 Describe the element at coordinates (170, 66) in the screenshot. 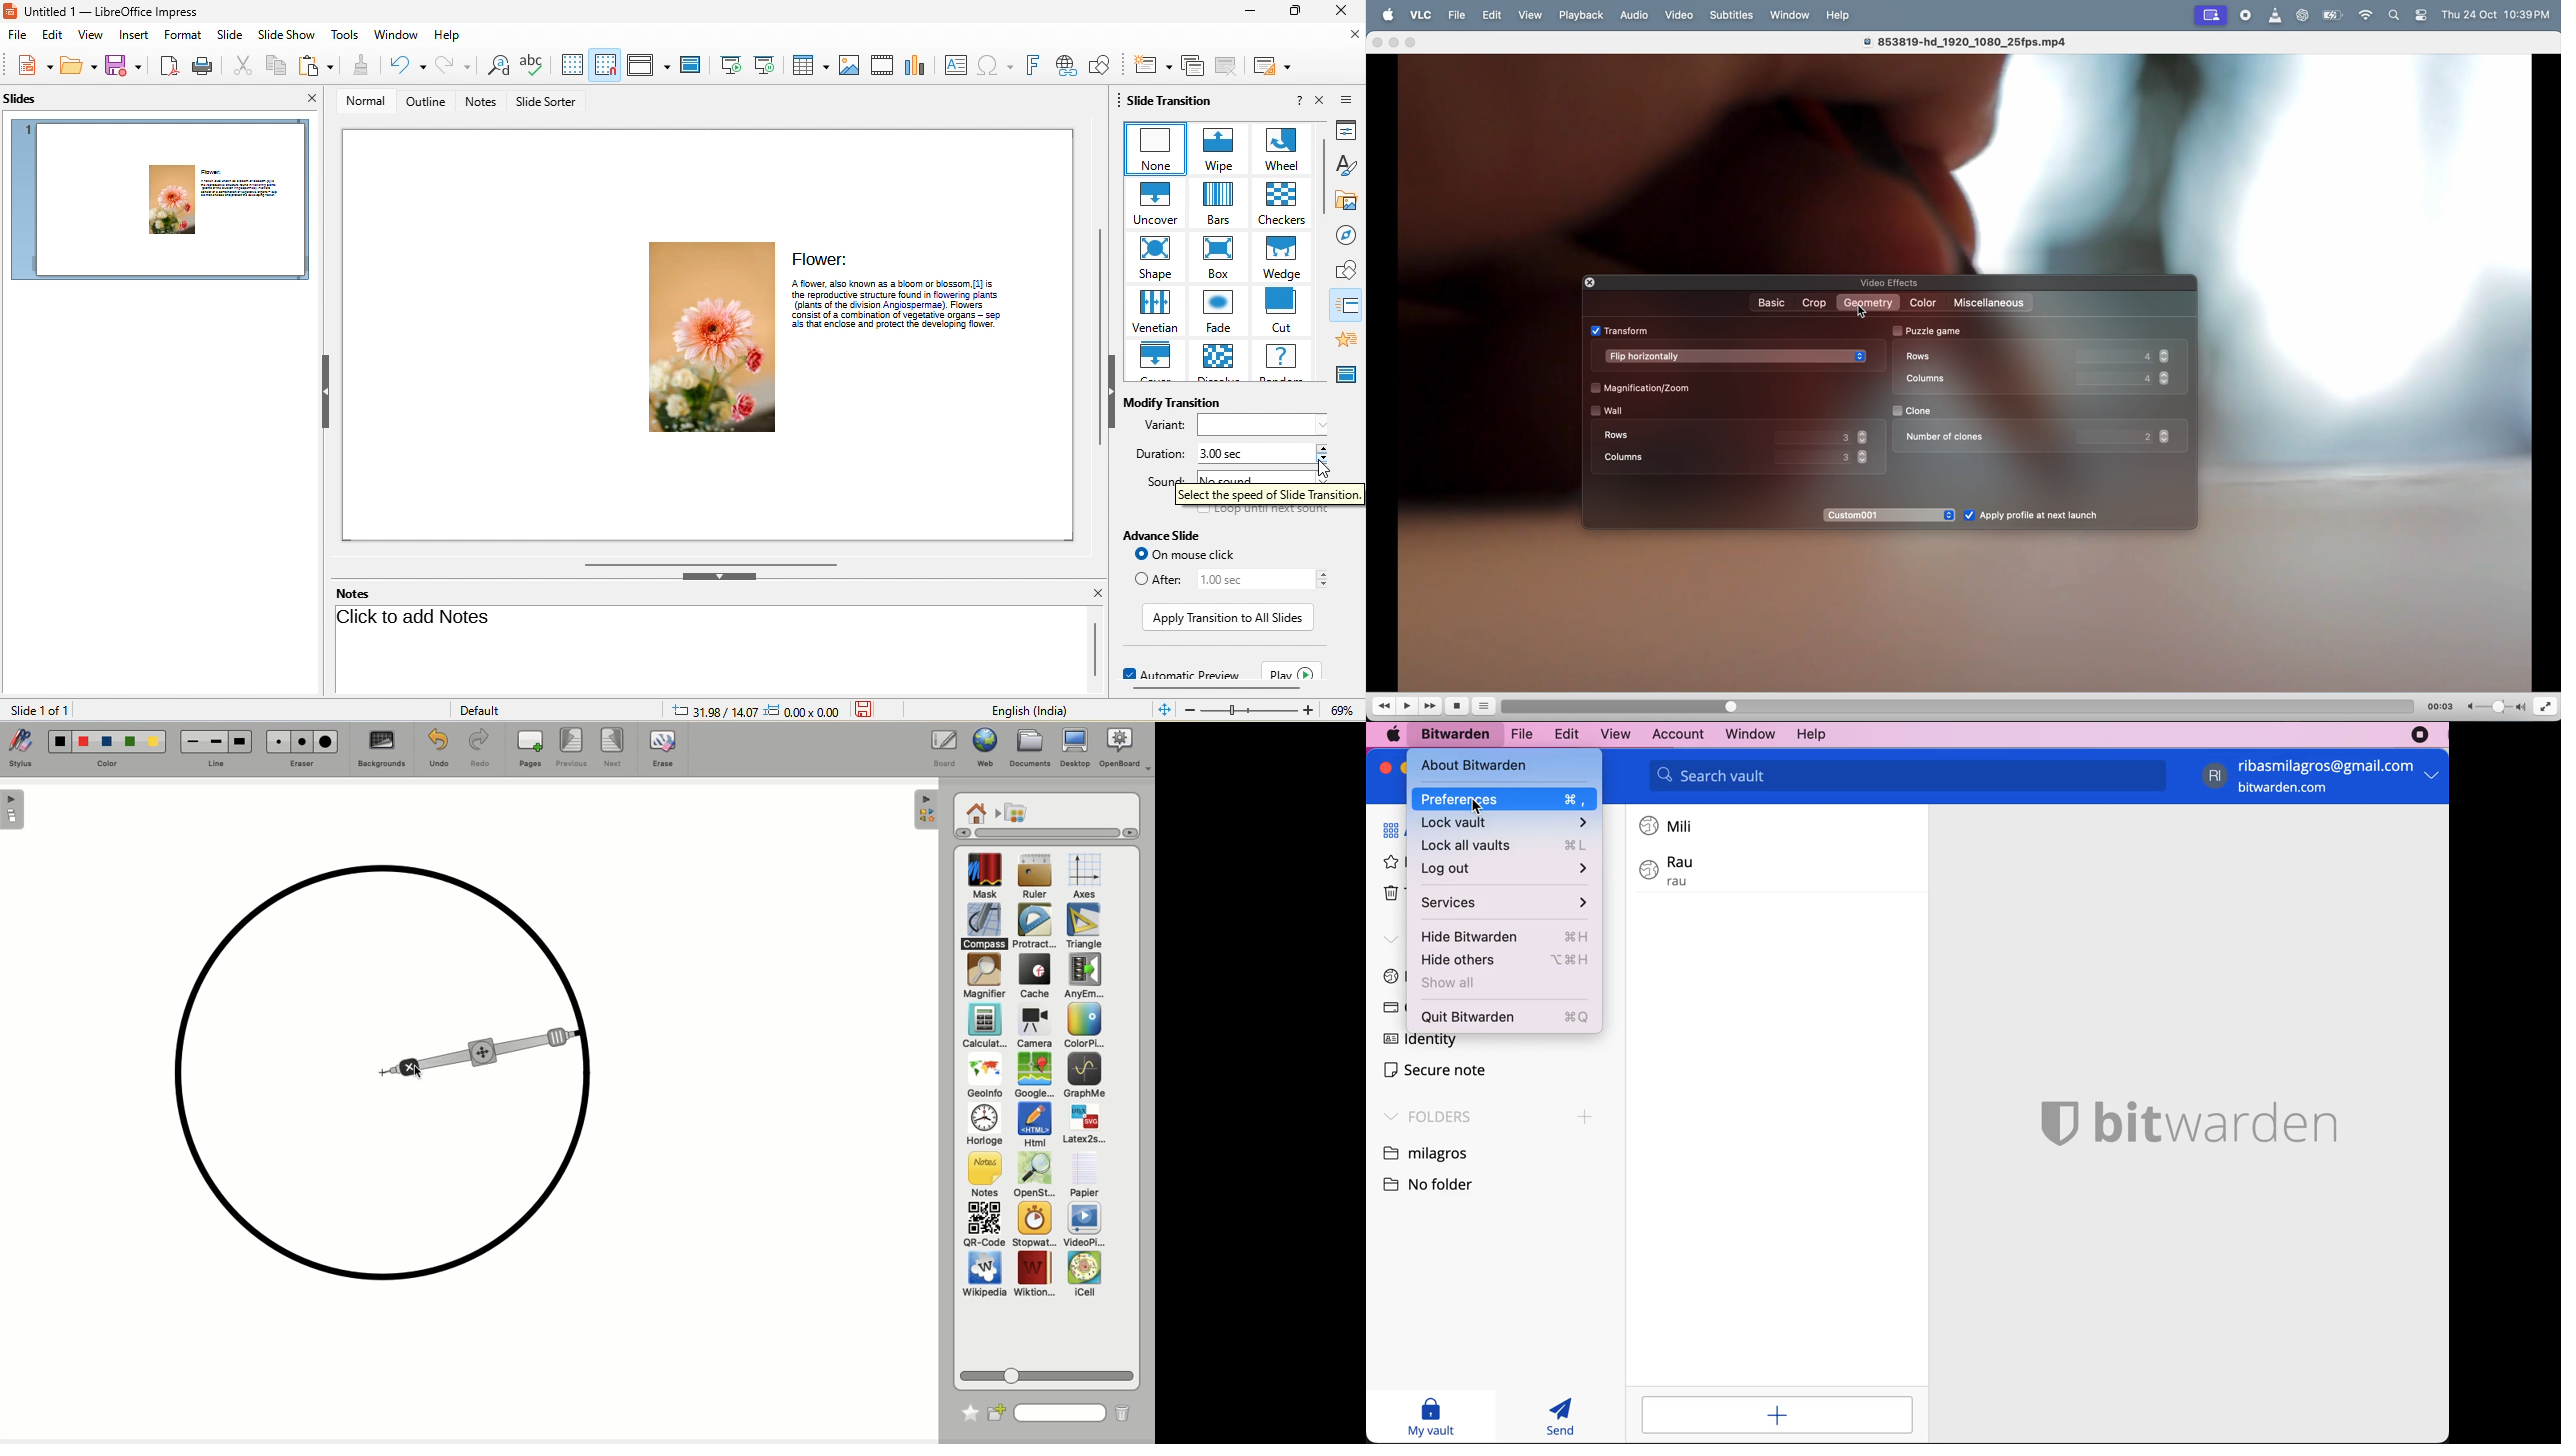

I see `export directly as pdf` at that location.